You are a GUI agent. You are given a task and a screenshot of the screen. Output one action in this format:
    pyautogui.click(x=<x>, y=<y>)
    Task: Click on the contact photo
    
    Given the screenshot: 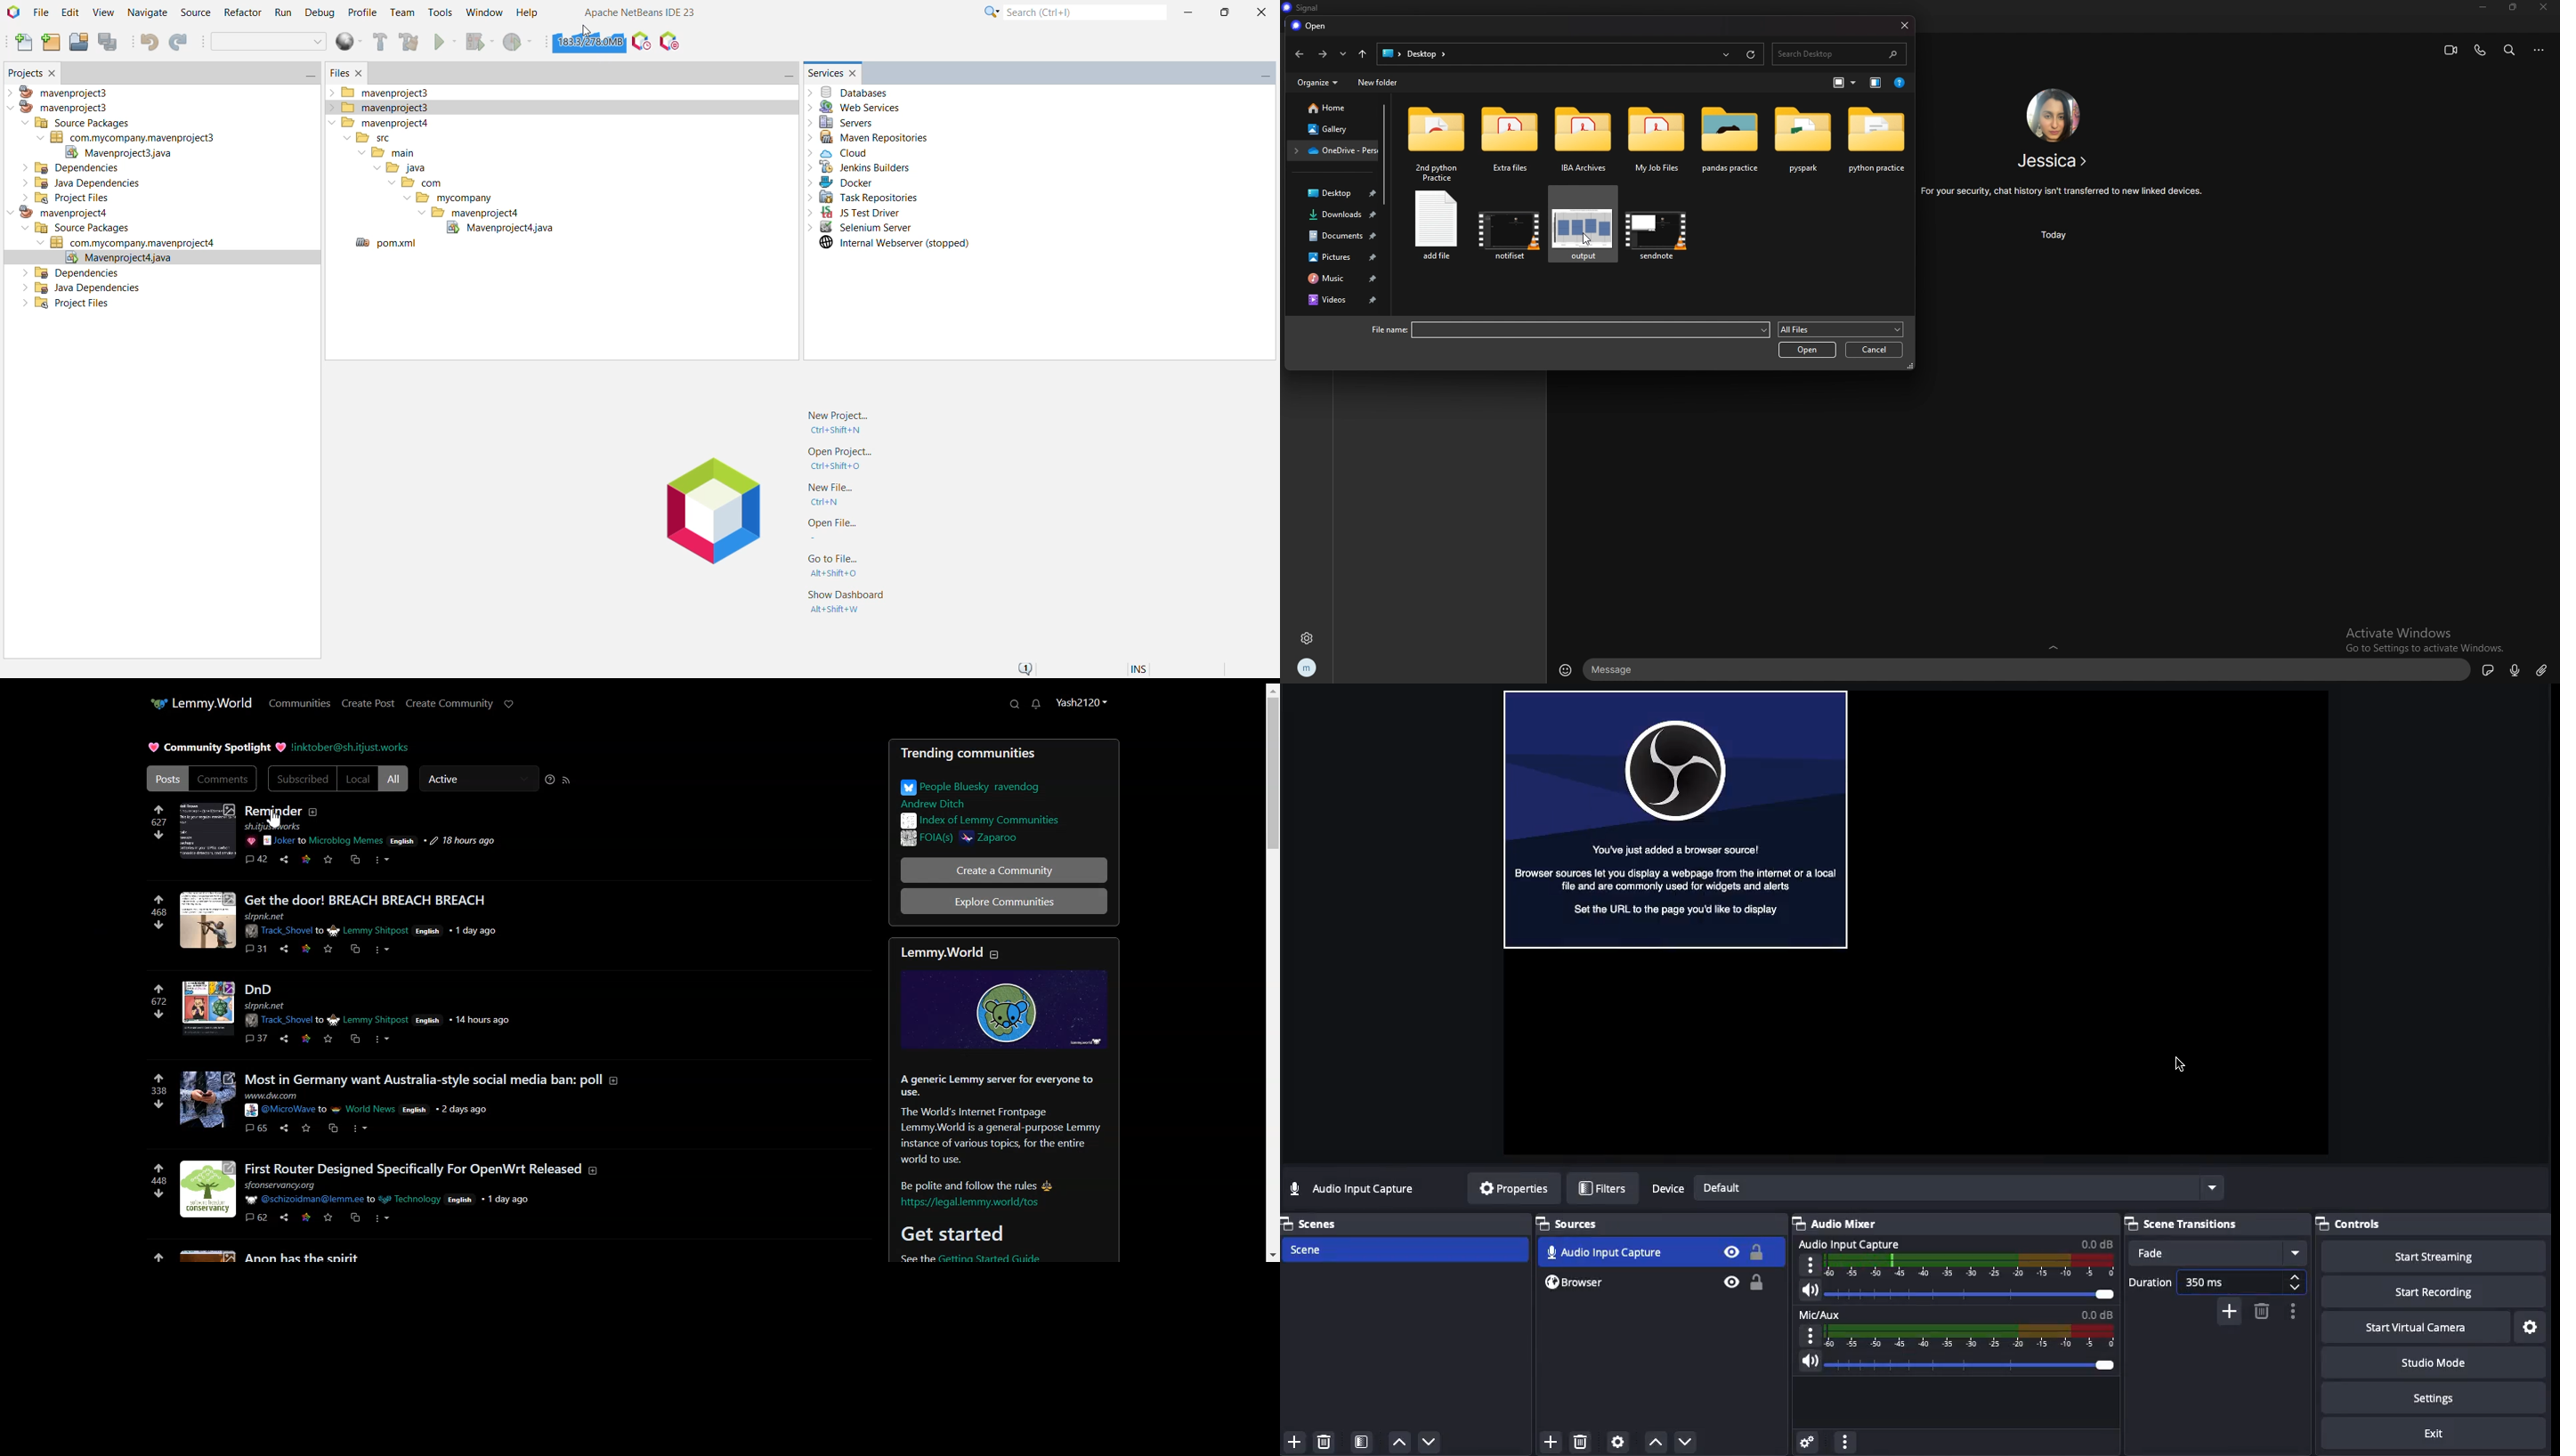 What is the action you would take?
    pyautogui.click(x=2054, y=115)
    